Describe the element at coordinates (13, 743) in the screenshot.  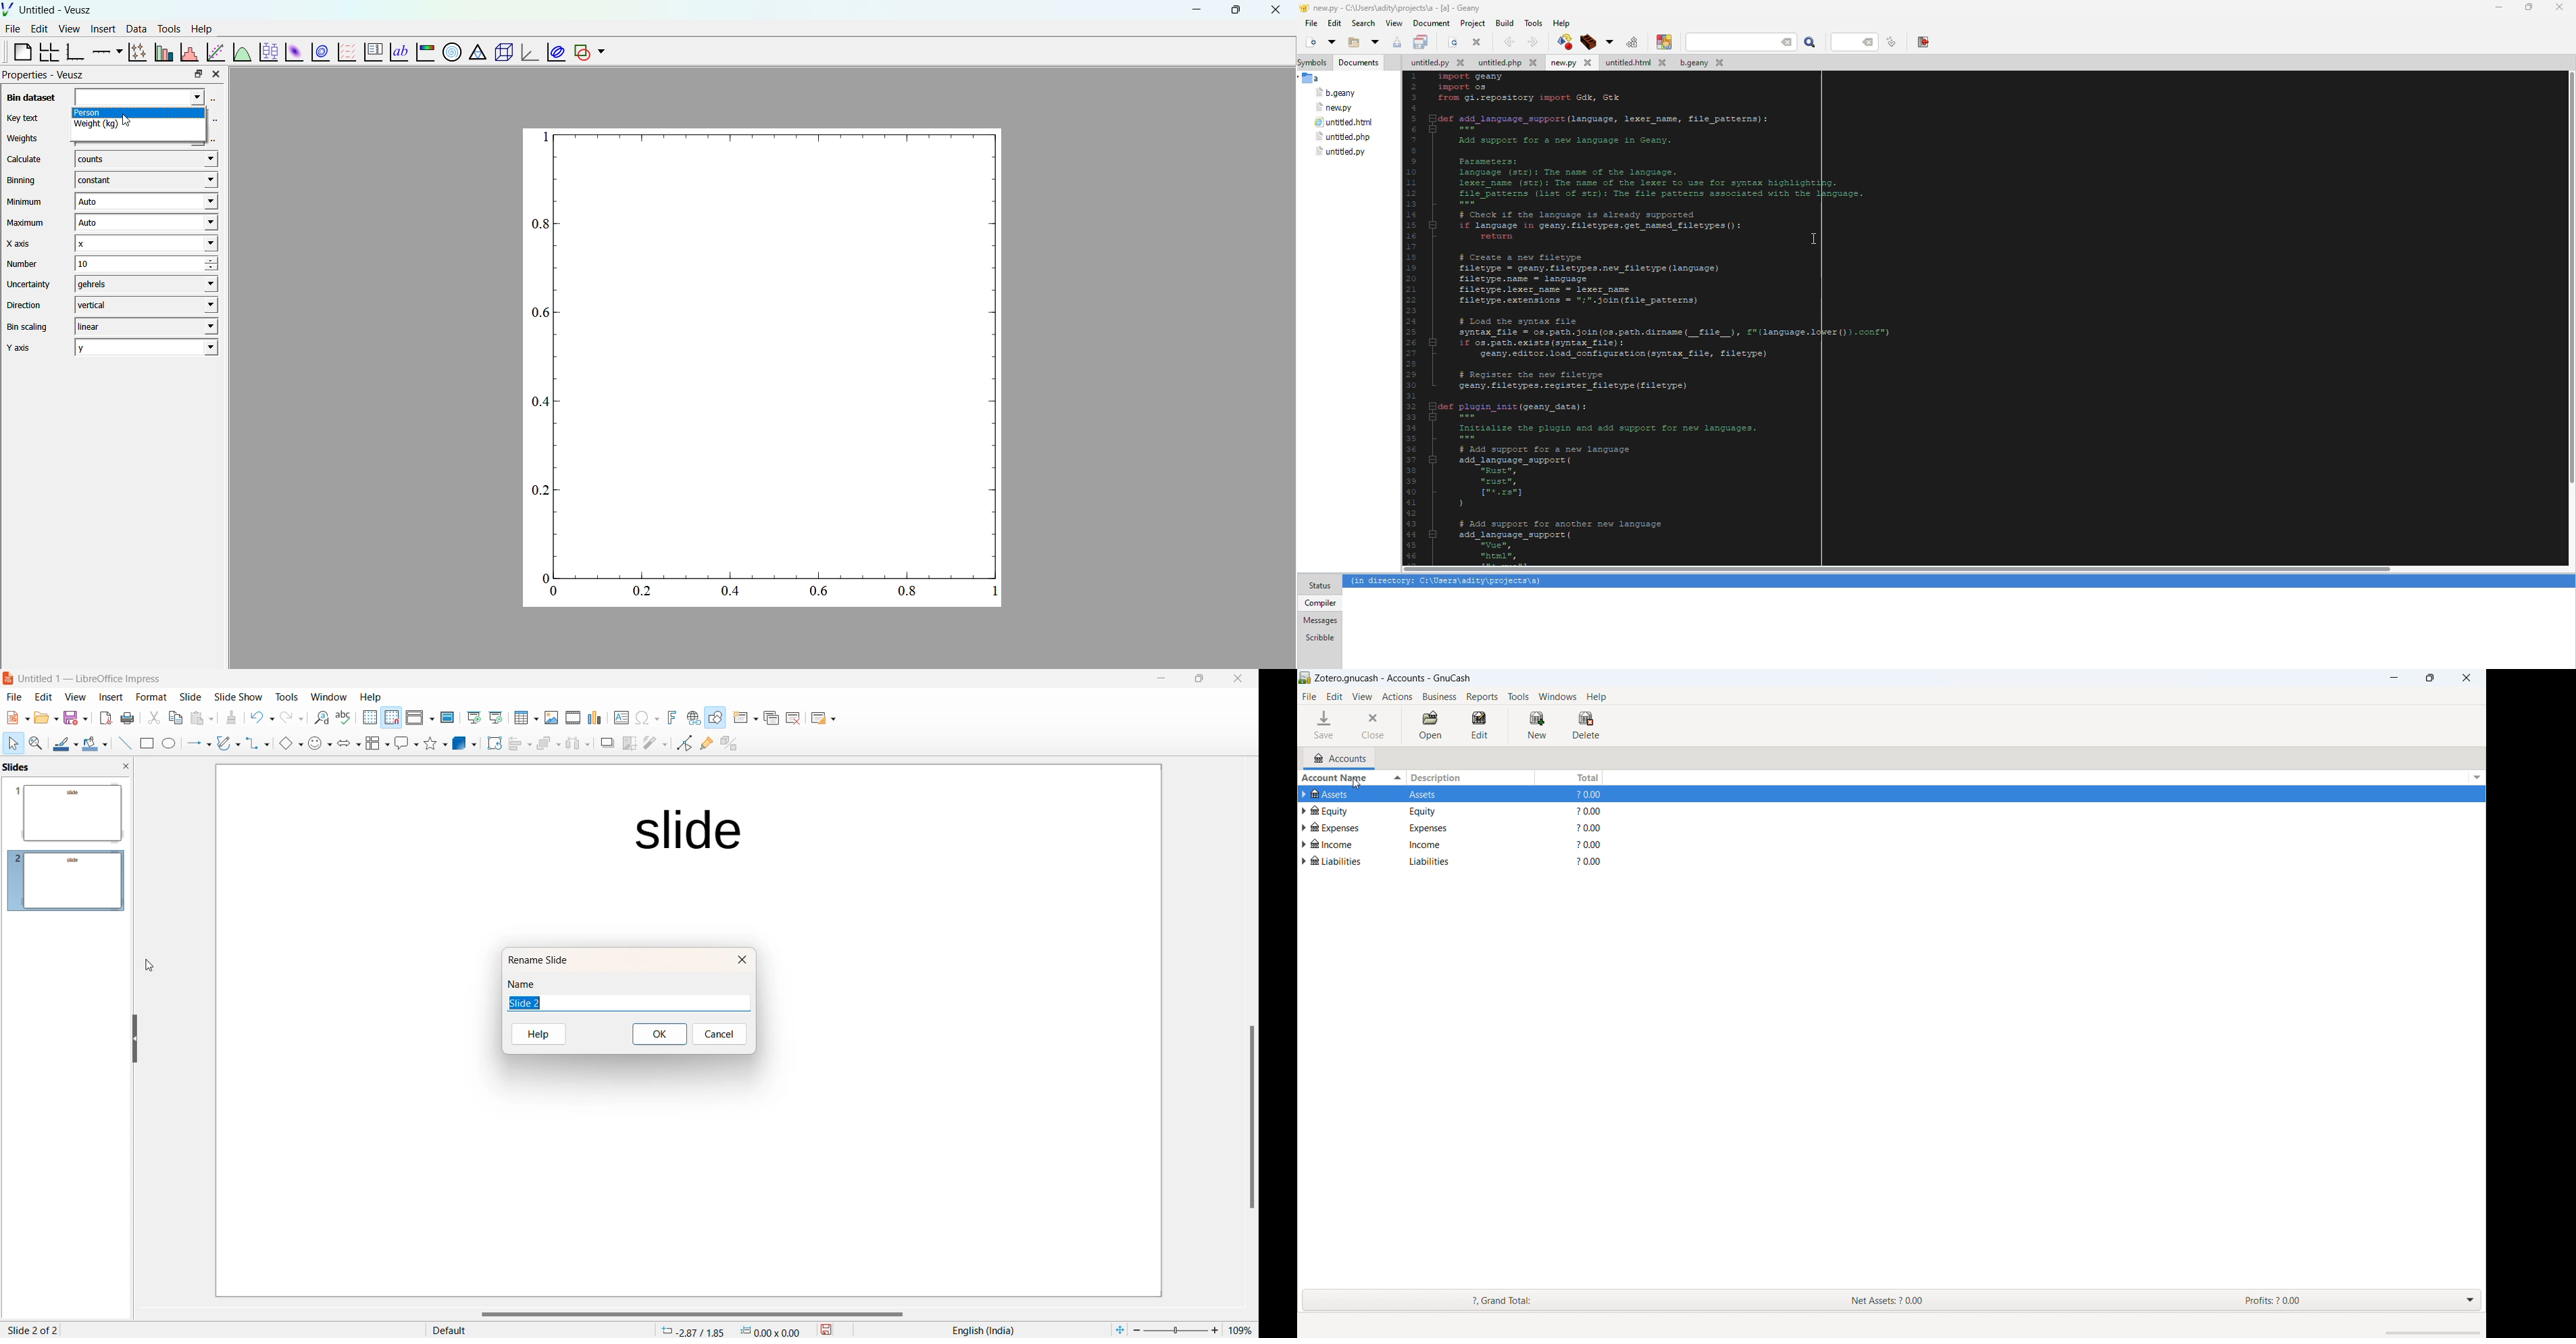
I see `Cursor` at that location.